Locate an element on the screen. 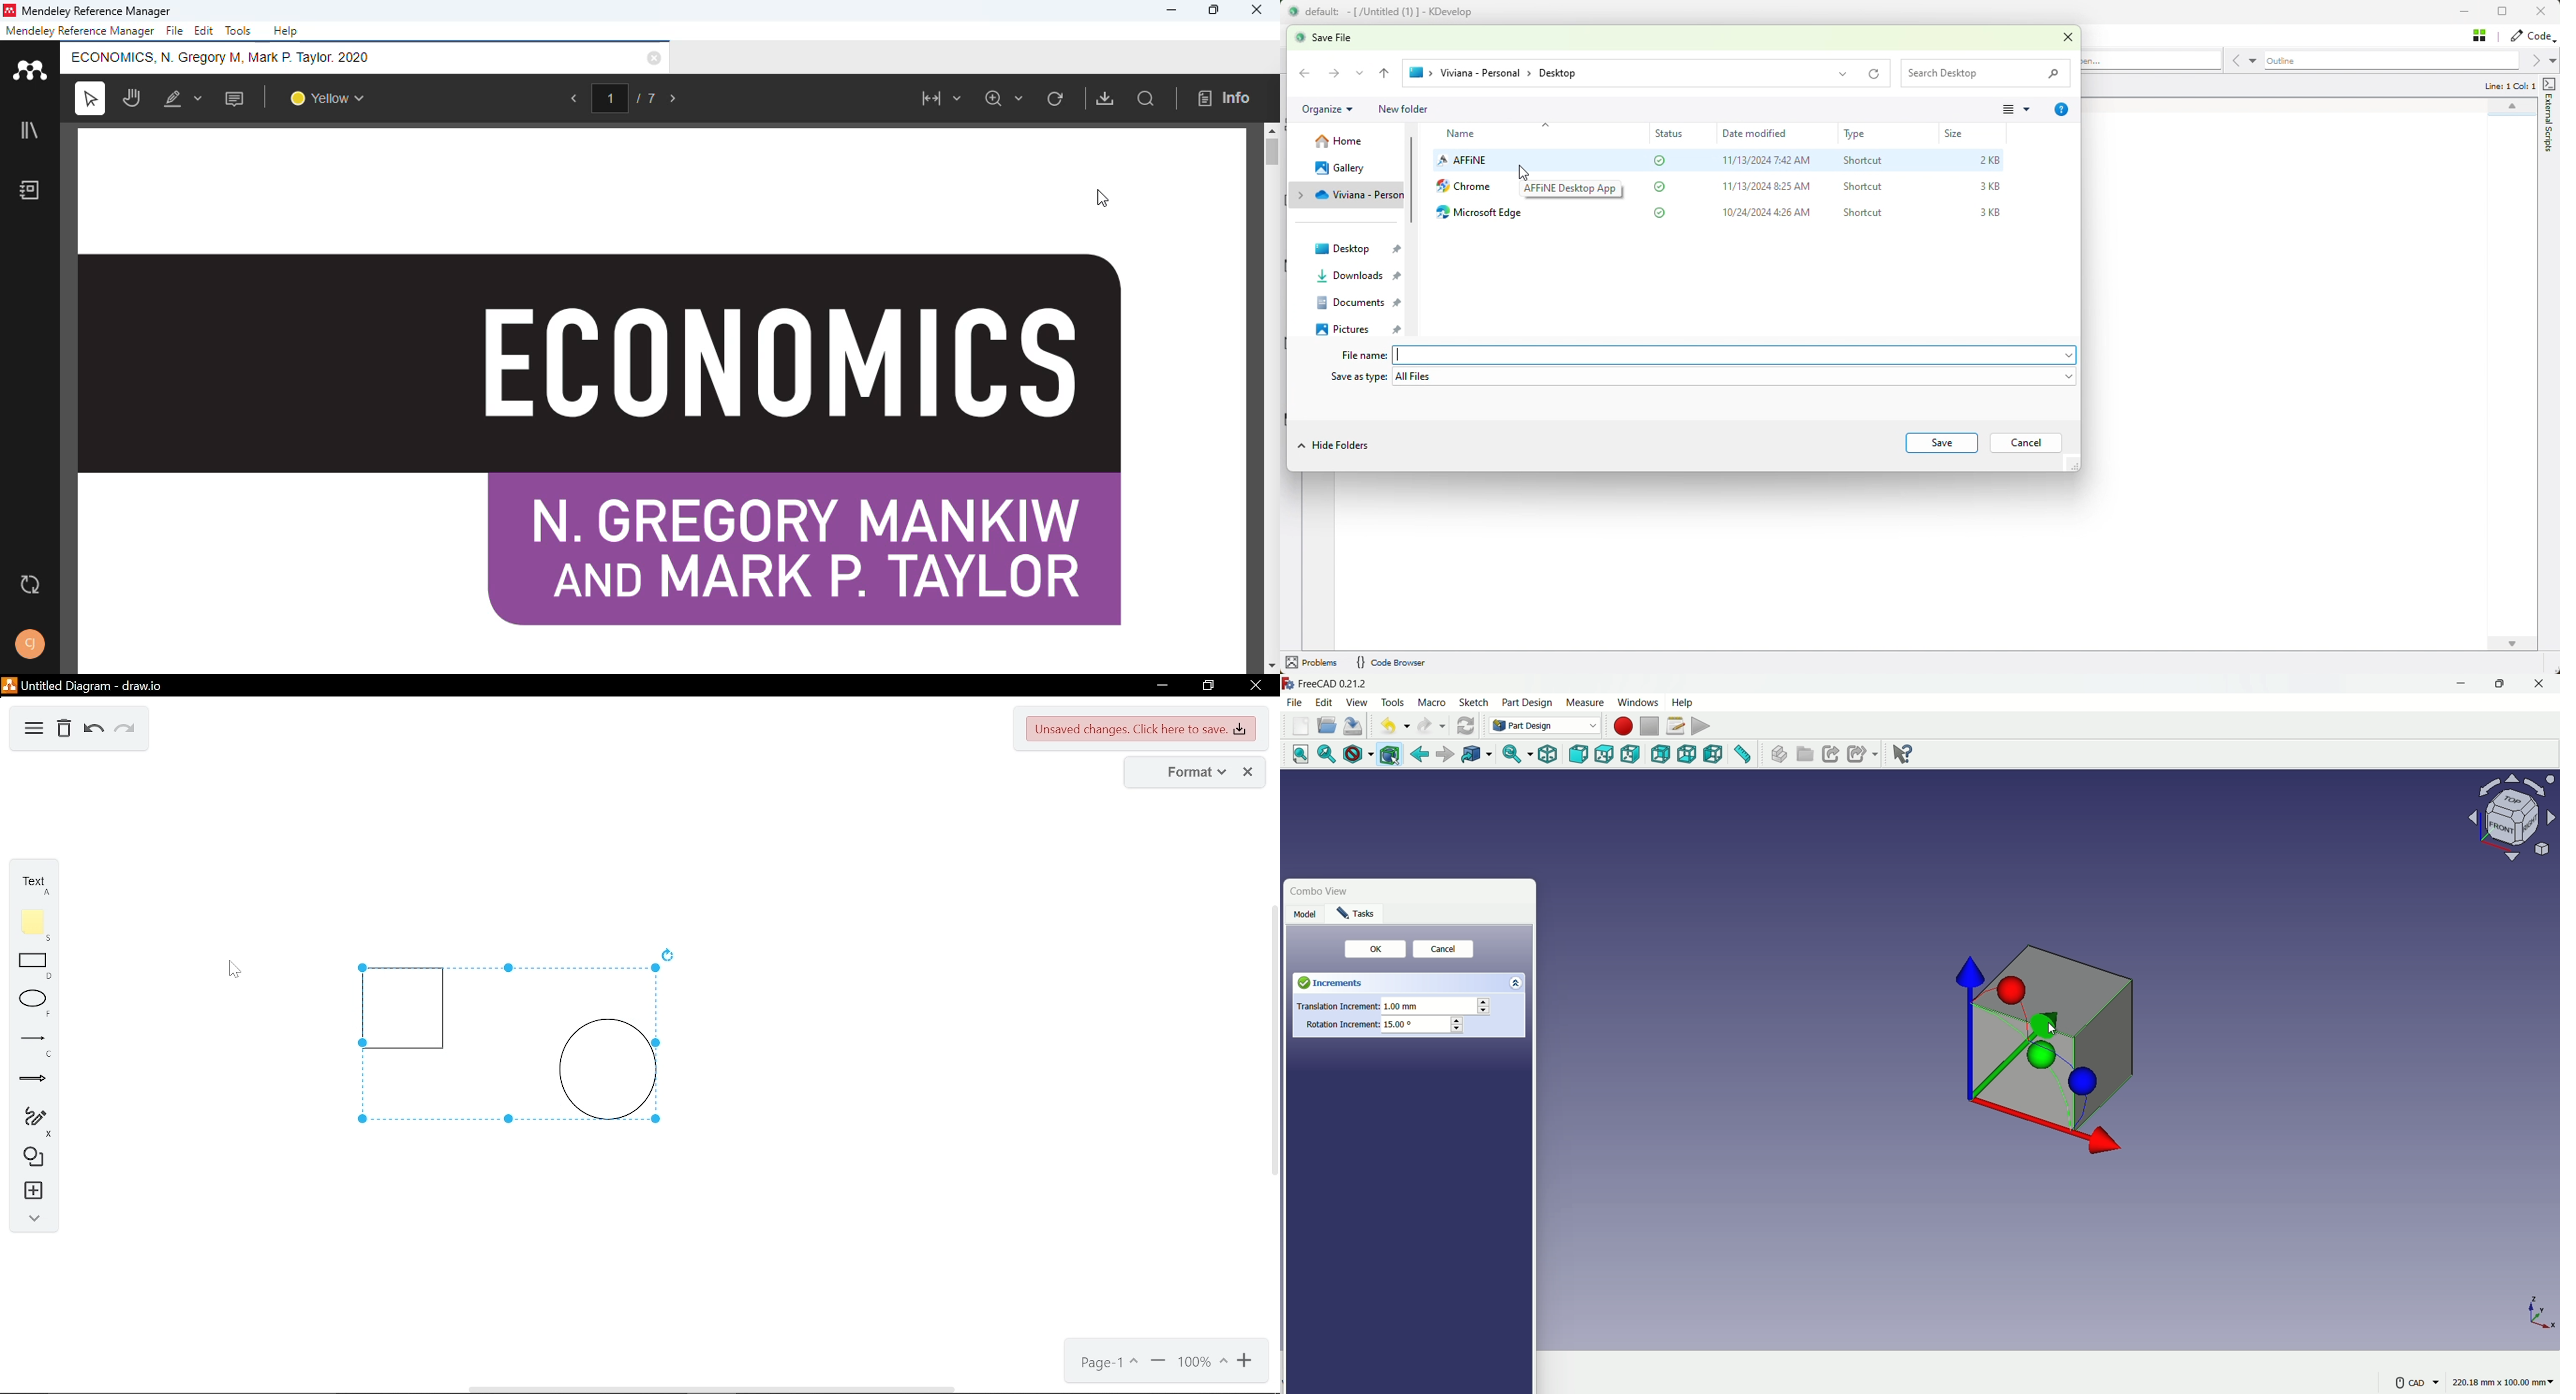 Image resolution: width=2576 pixels, height=1400 pixels. undo is located at coordinates (95, 729).